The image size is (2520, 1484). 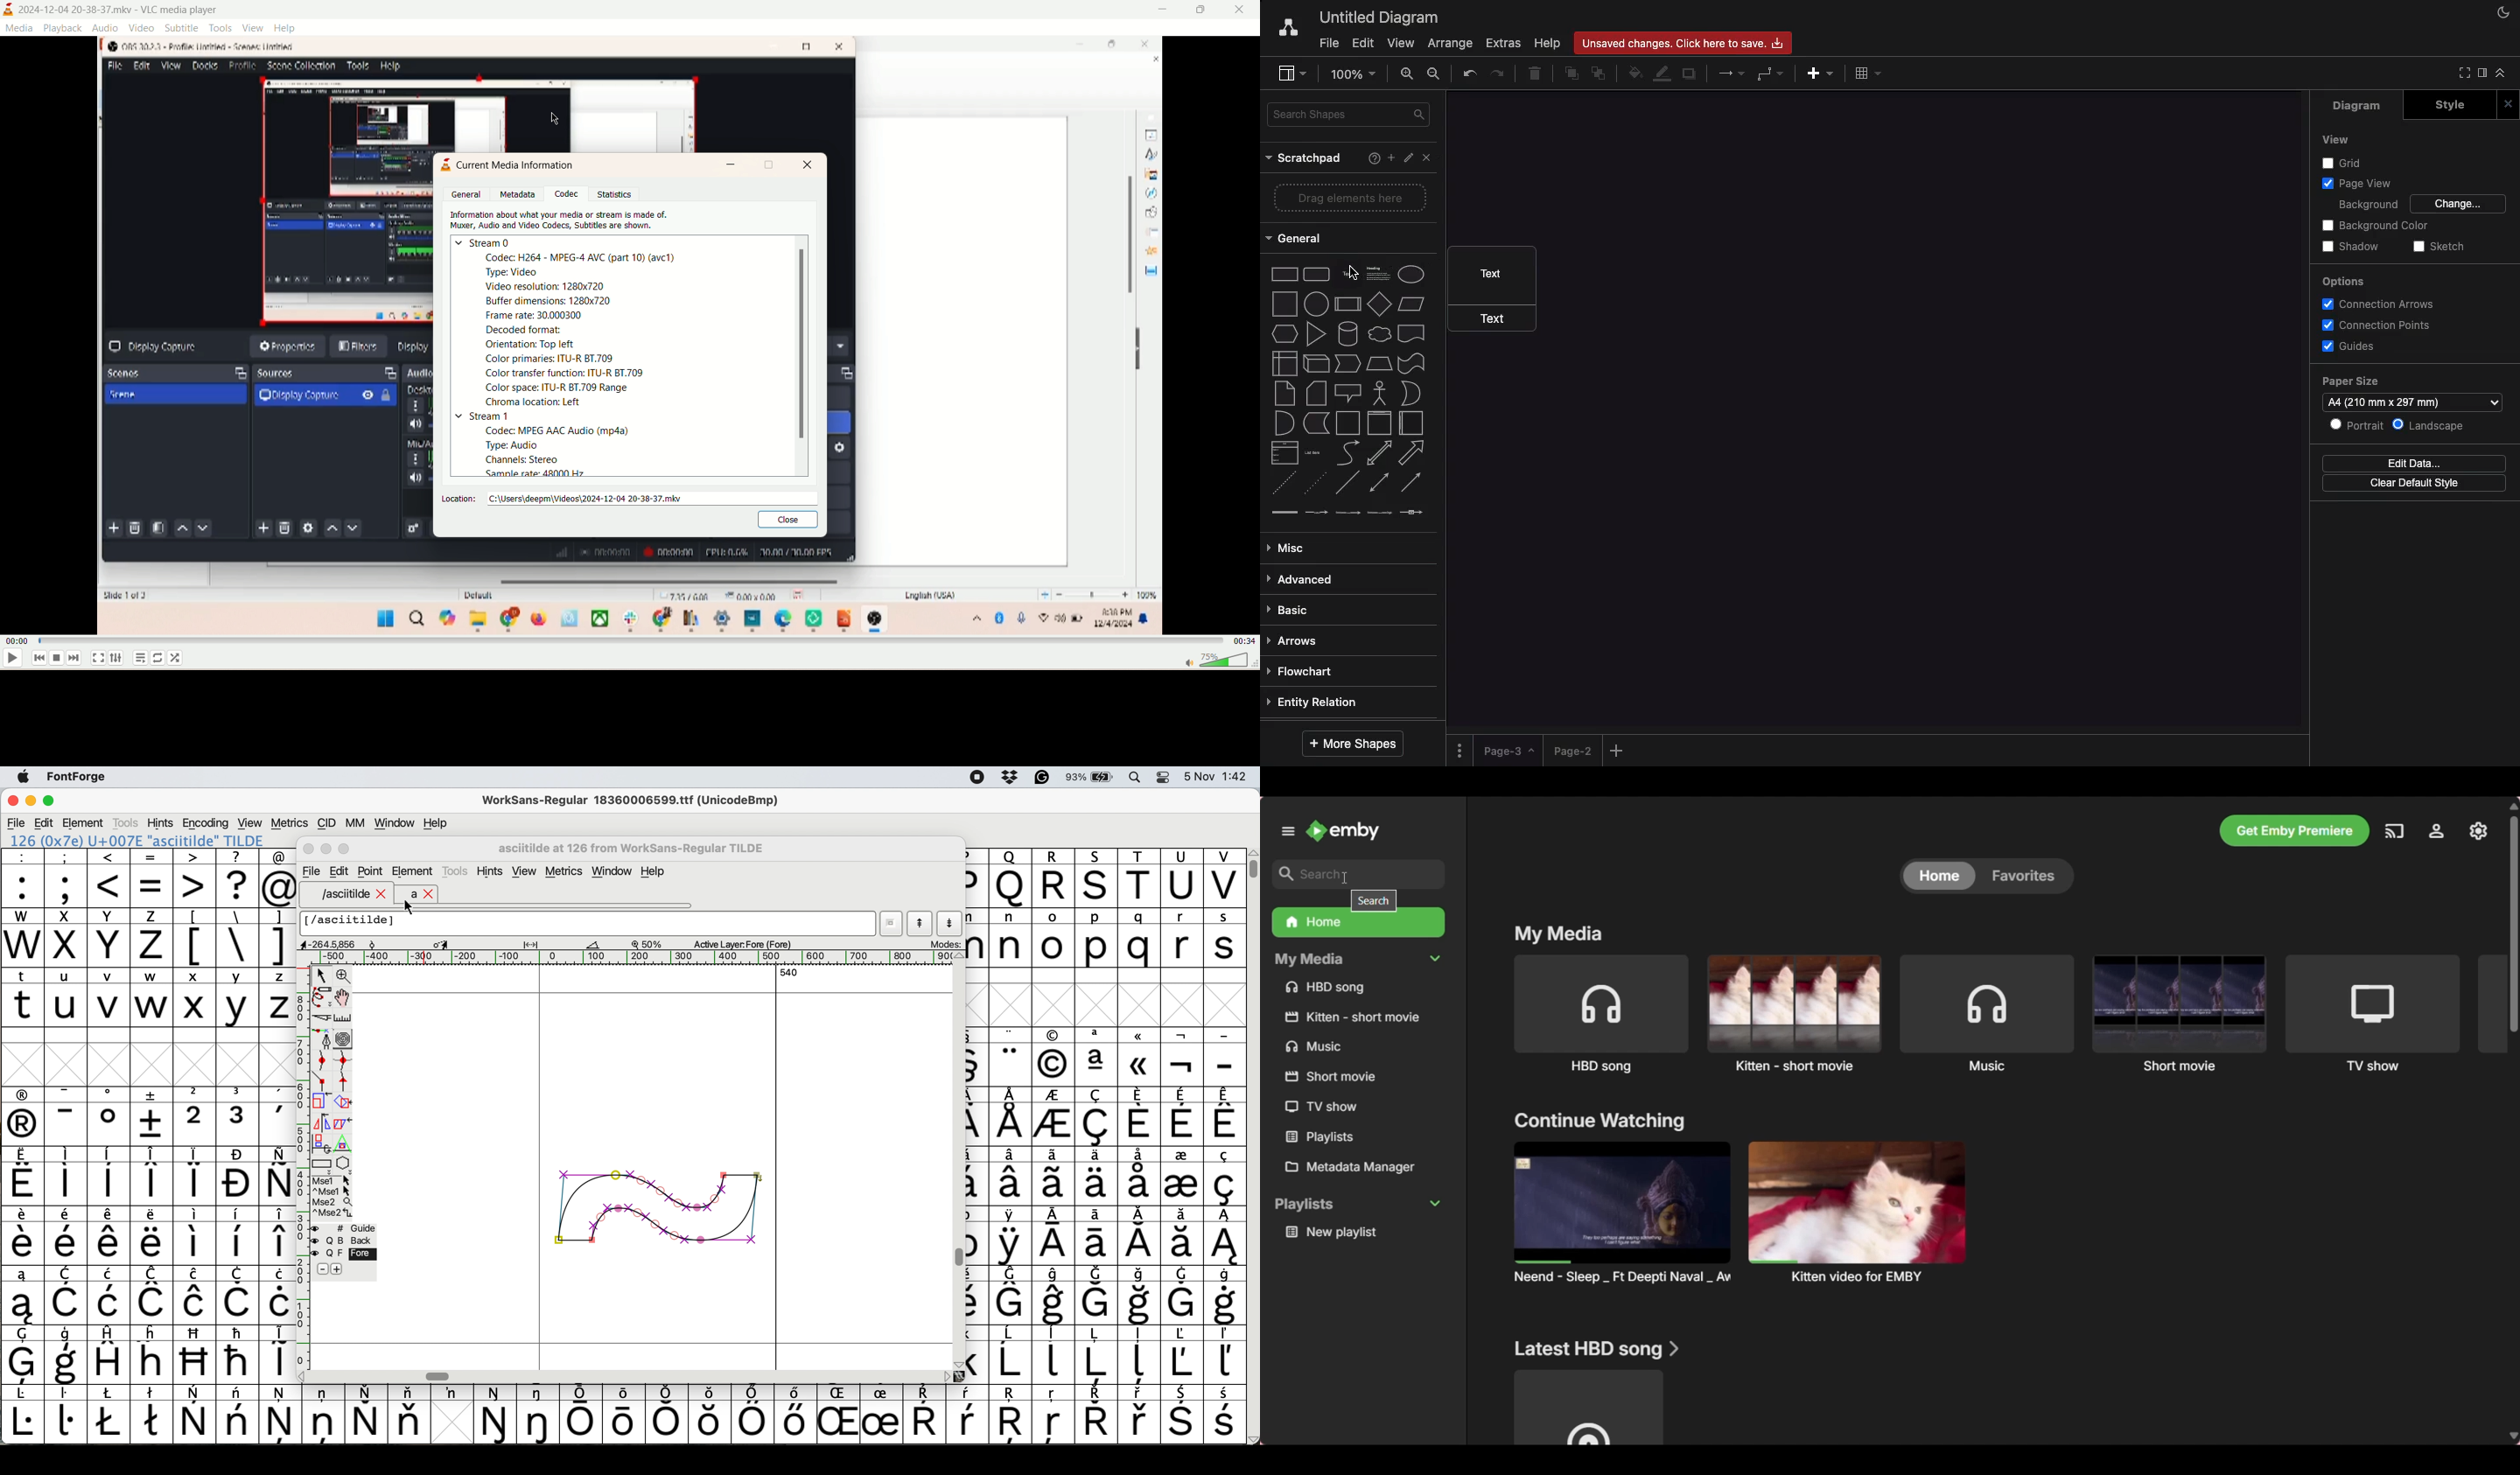 What do you see at coordinates (2415, 464) in the screenshot?
I see `Edit data` at bounding box center [2415, 464].